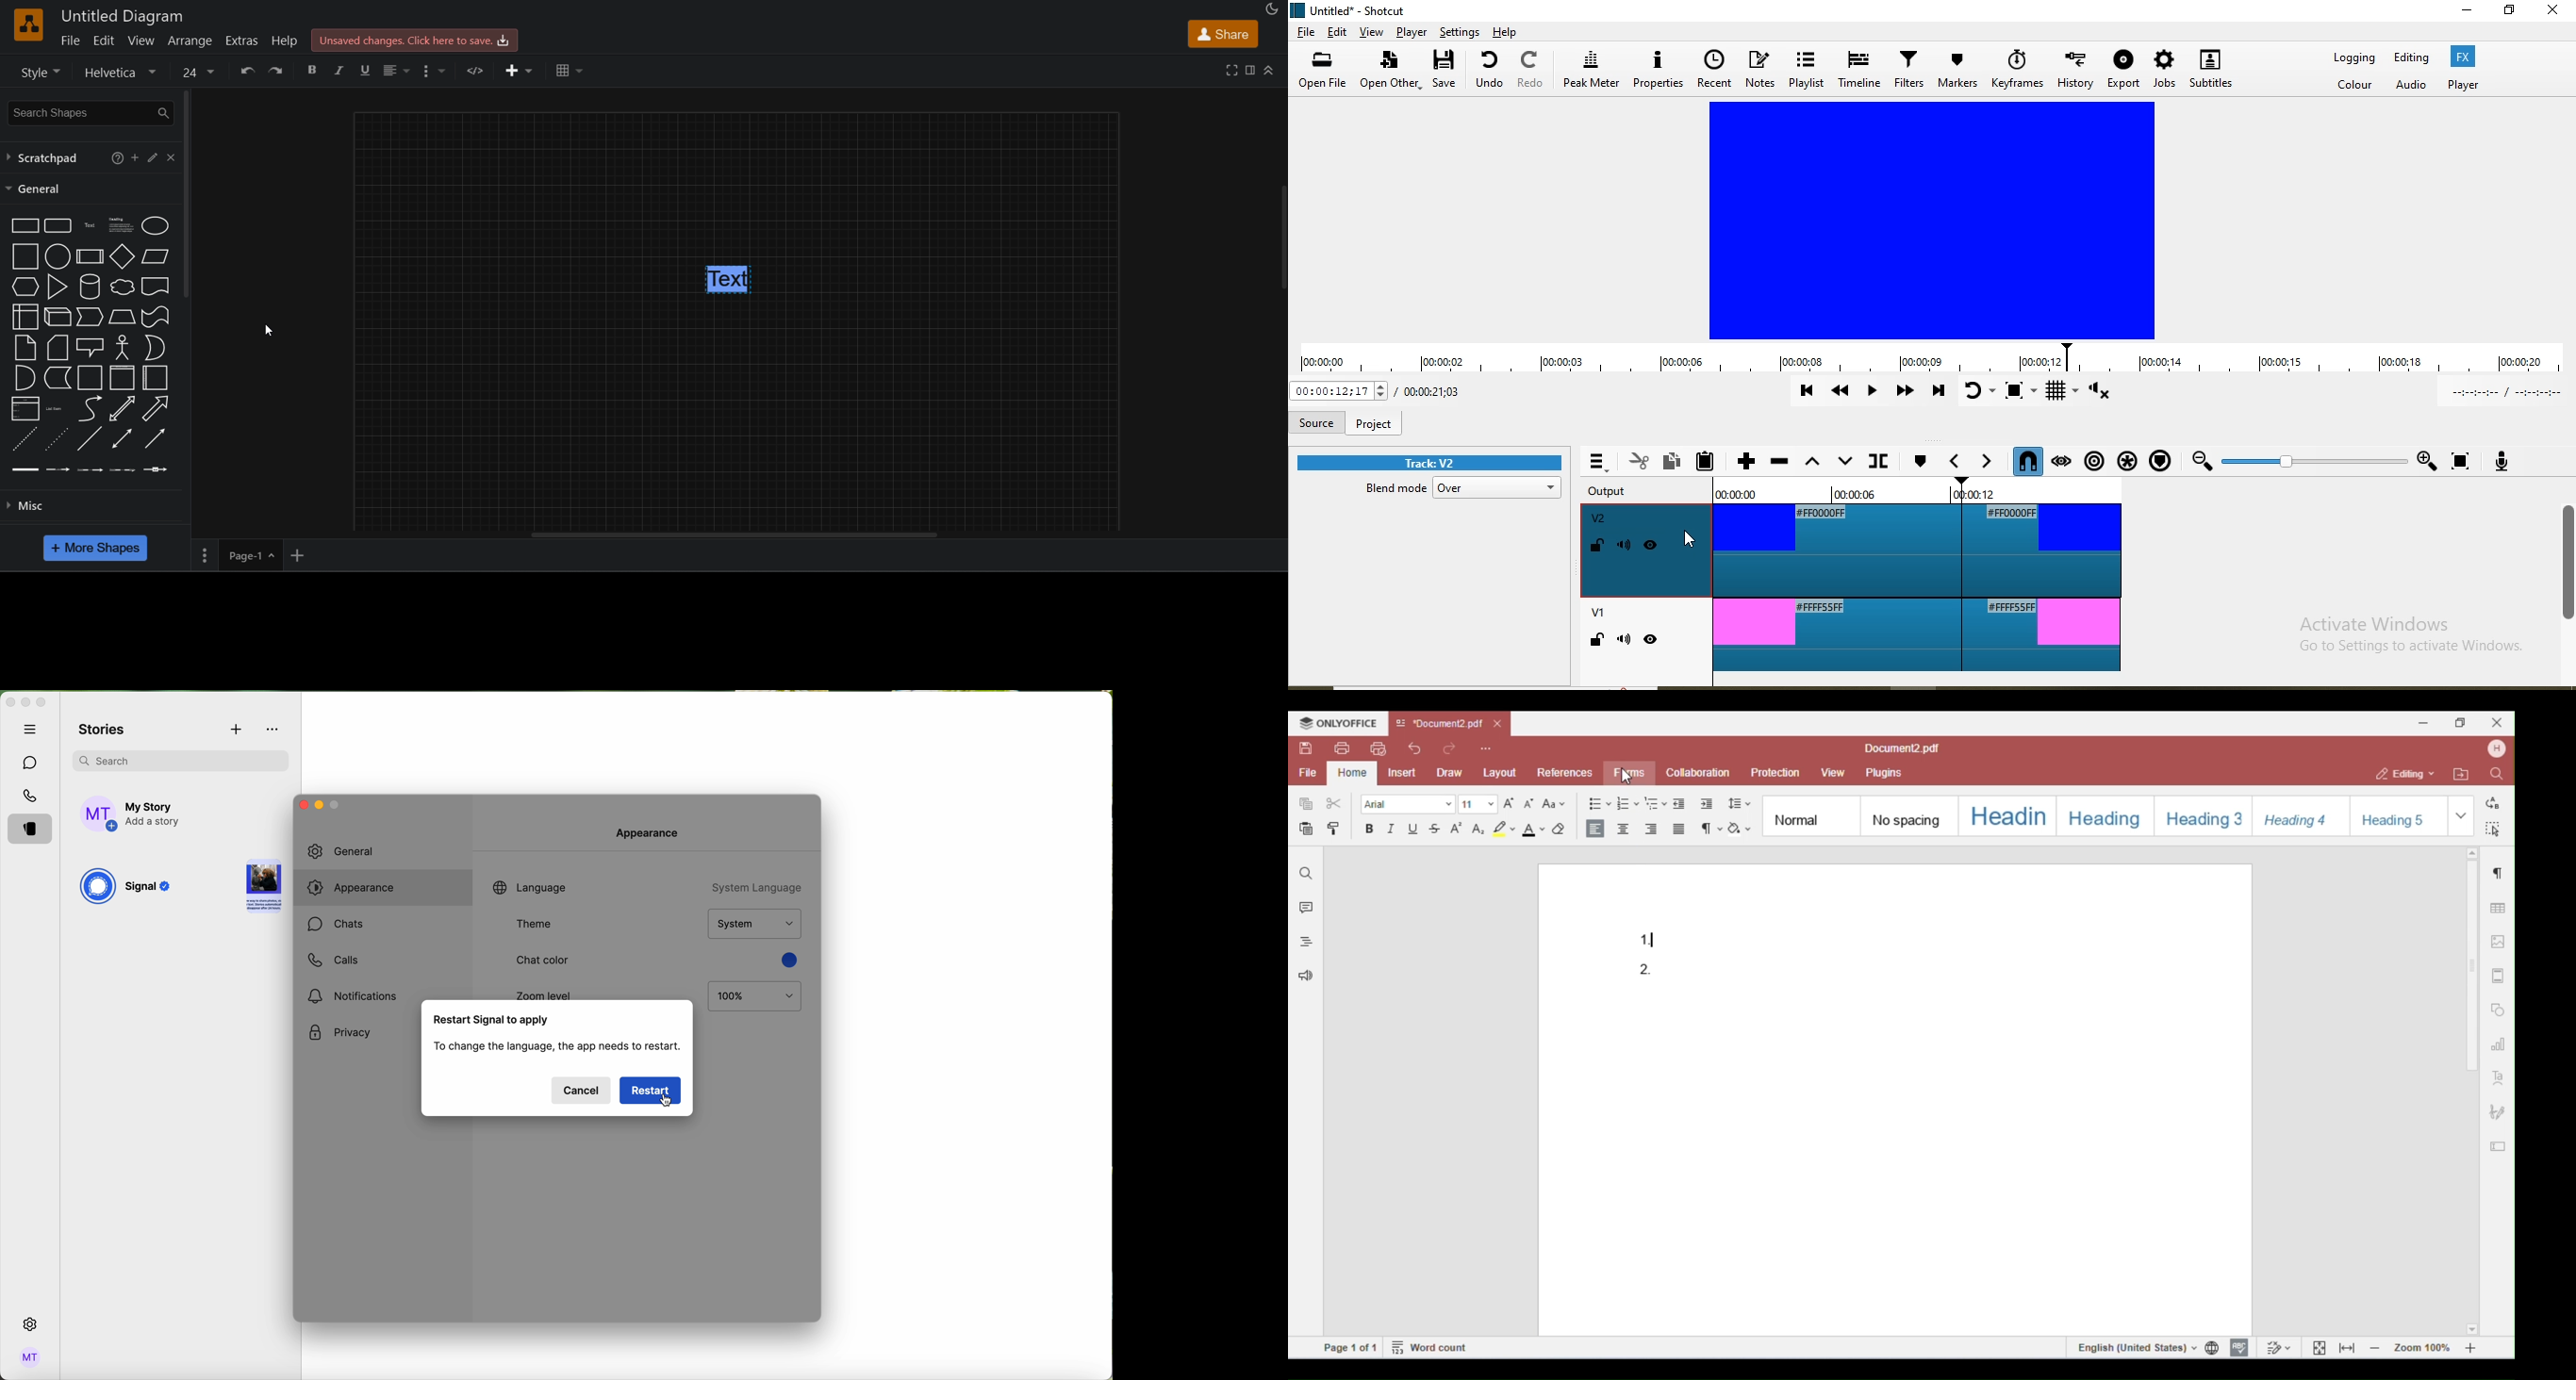  I want to click on over, so click(1500, 488).